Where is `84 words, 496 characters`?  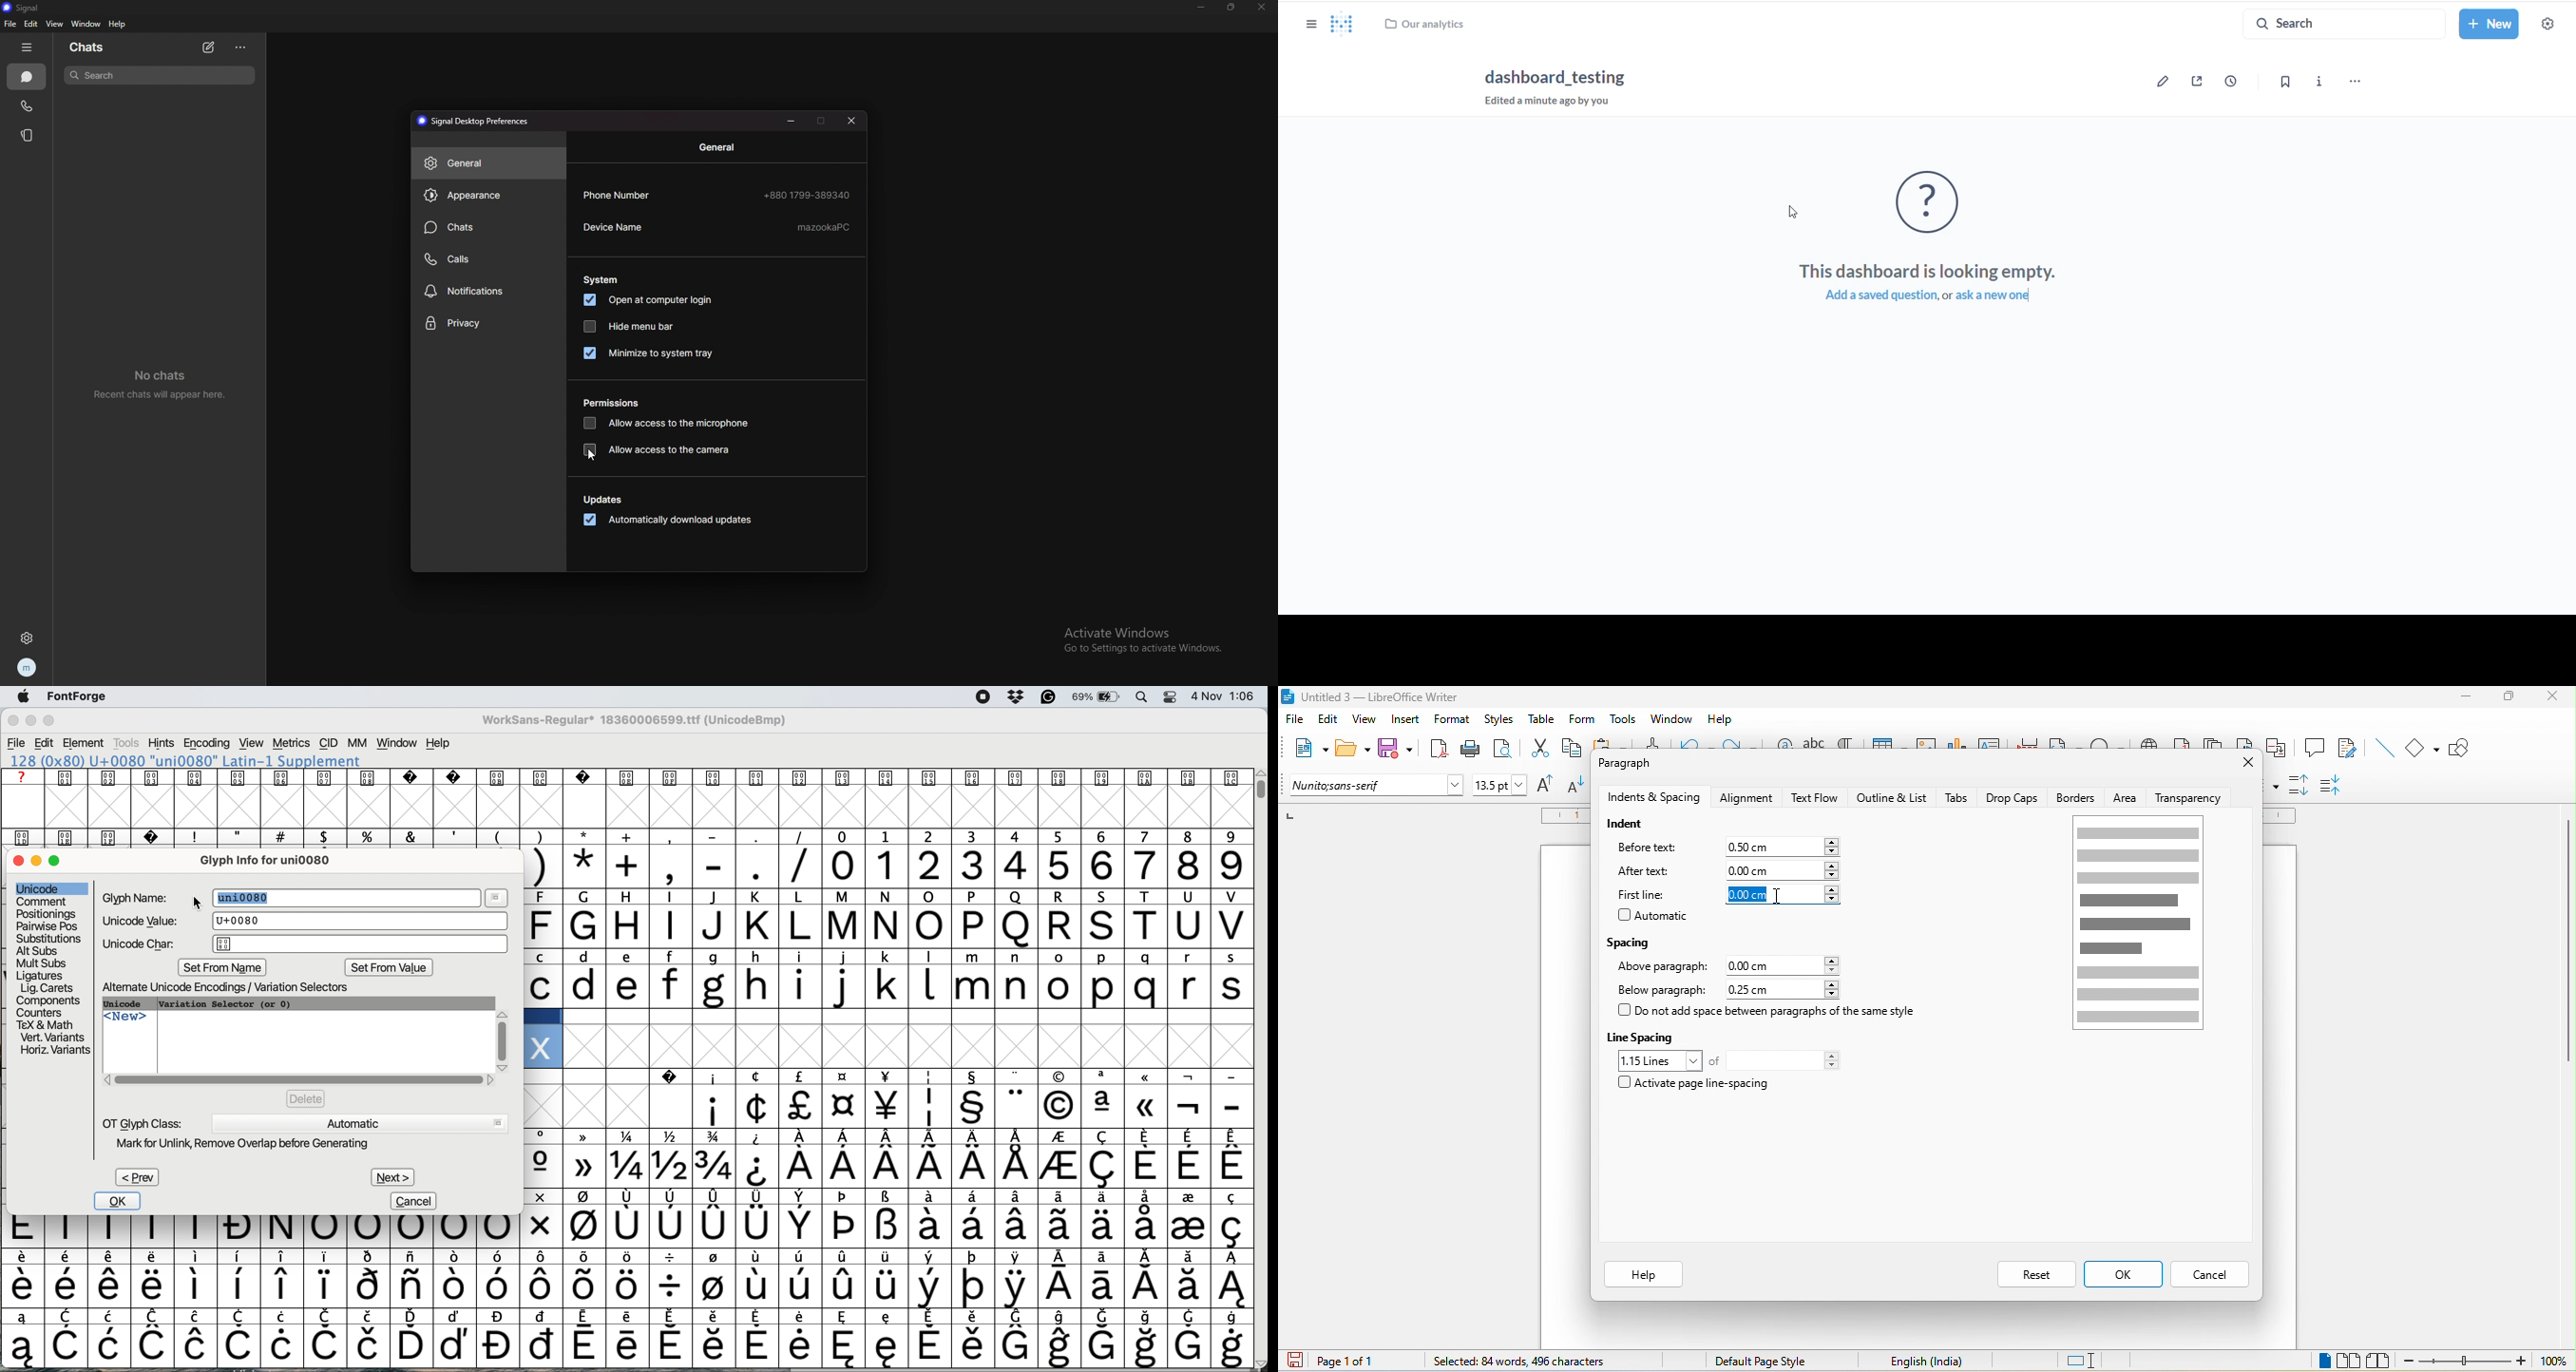
84 words, 496 characters is located at coordinates (1517, 1362).